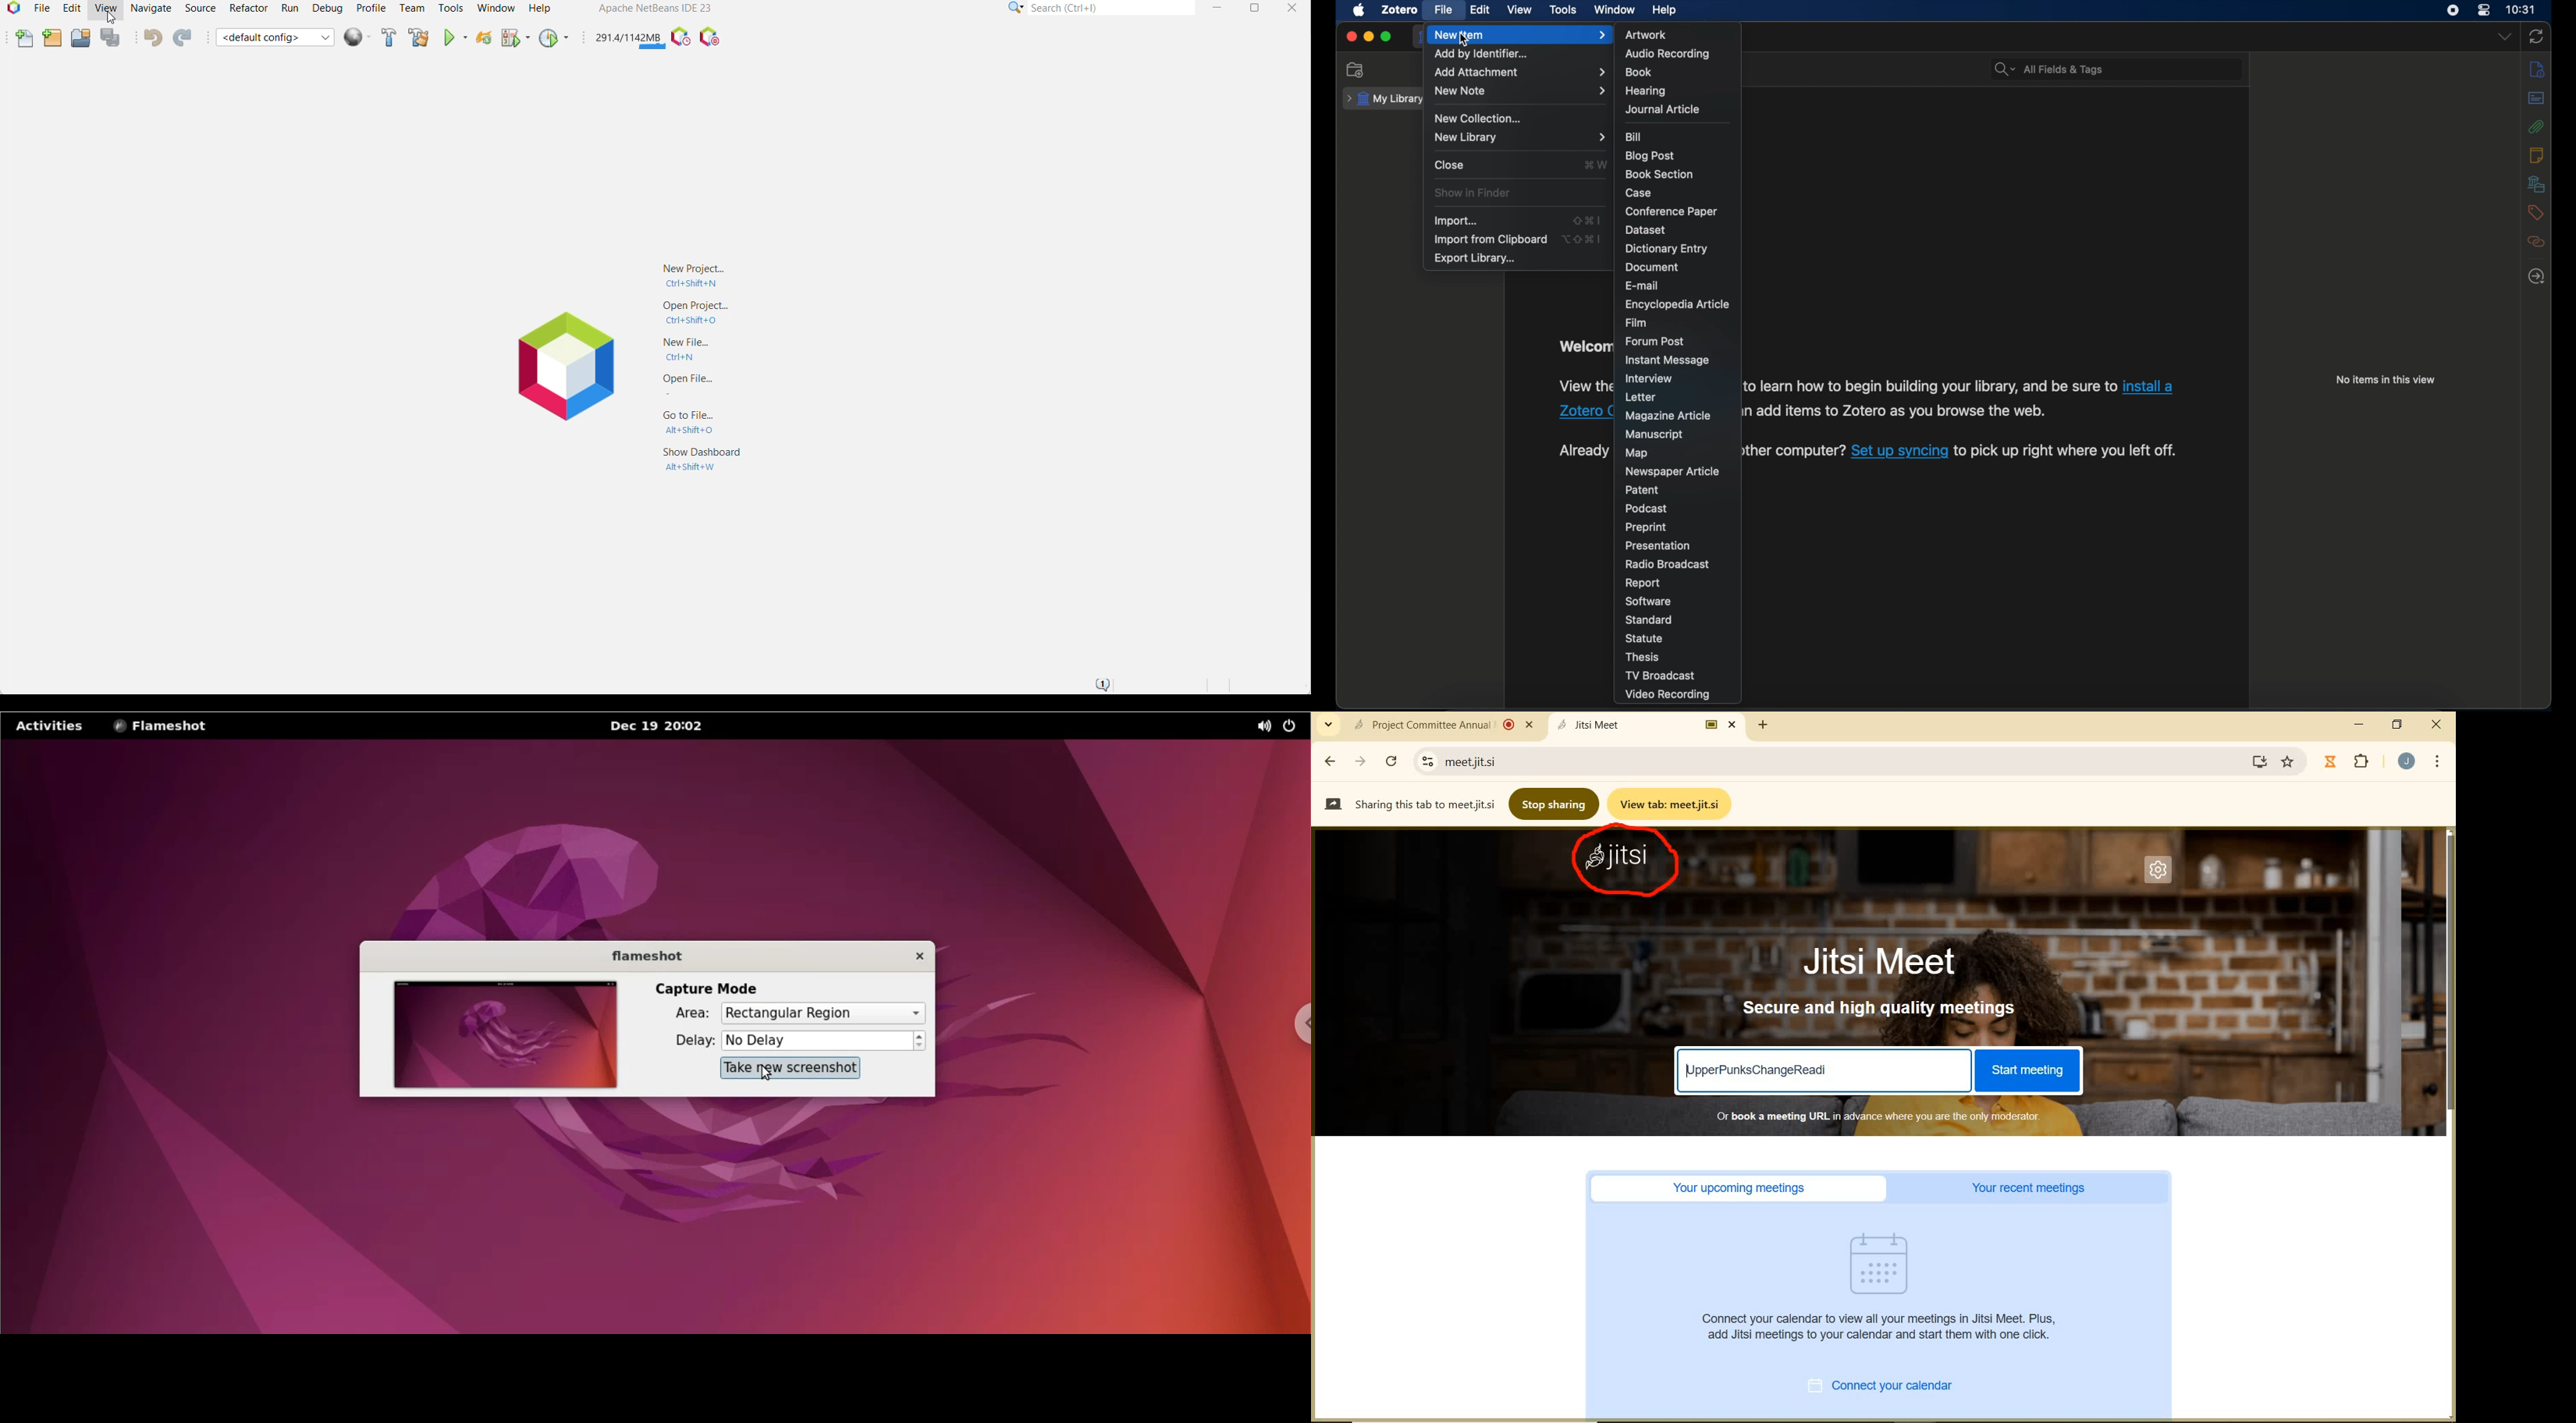  Describe the element at coordinates (2537, 126) in the screenshot. I see `attachments` at that location.